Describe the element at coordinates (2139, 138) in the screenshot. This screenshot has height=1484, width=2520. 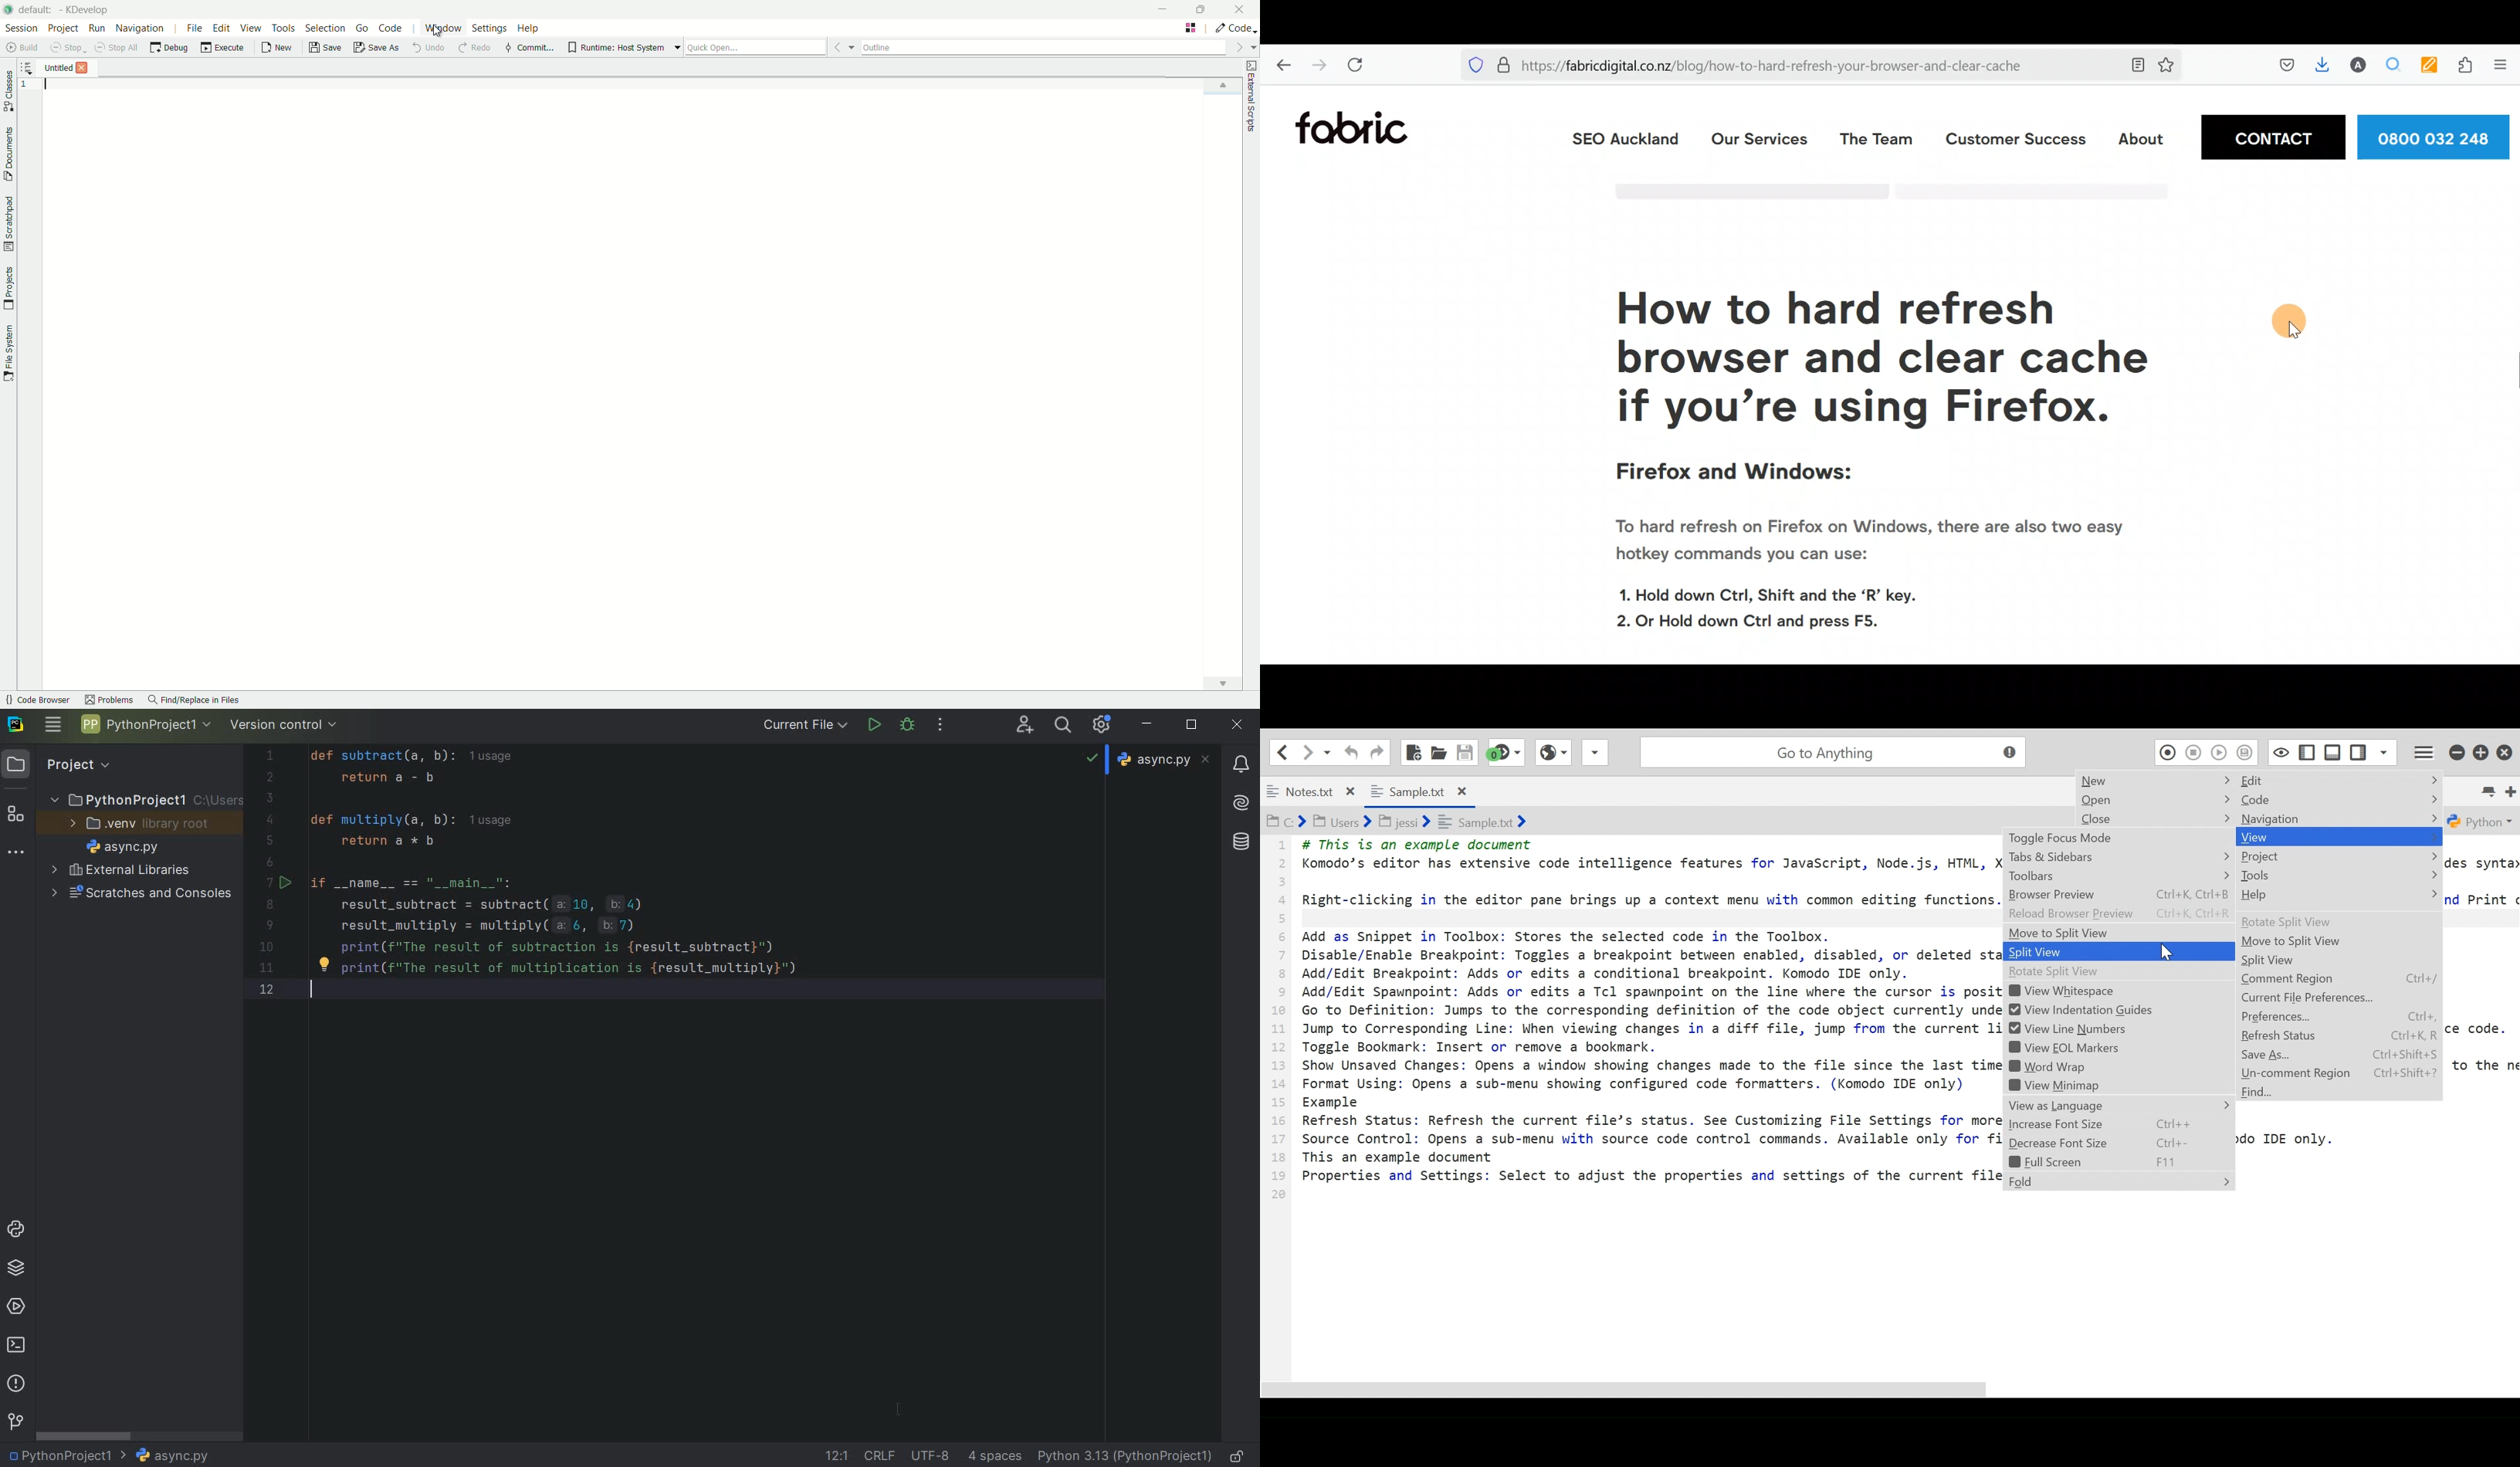
I see `About` at that location.